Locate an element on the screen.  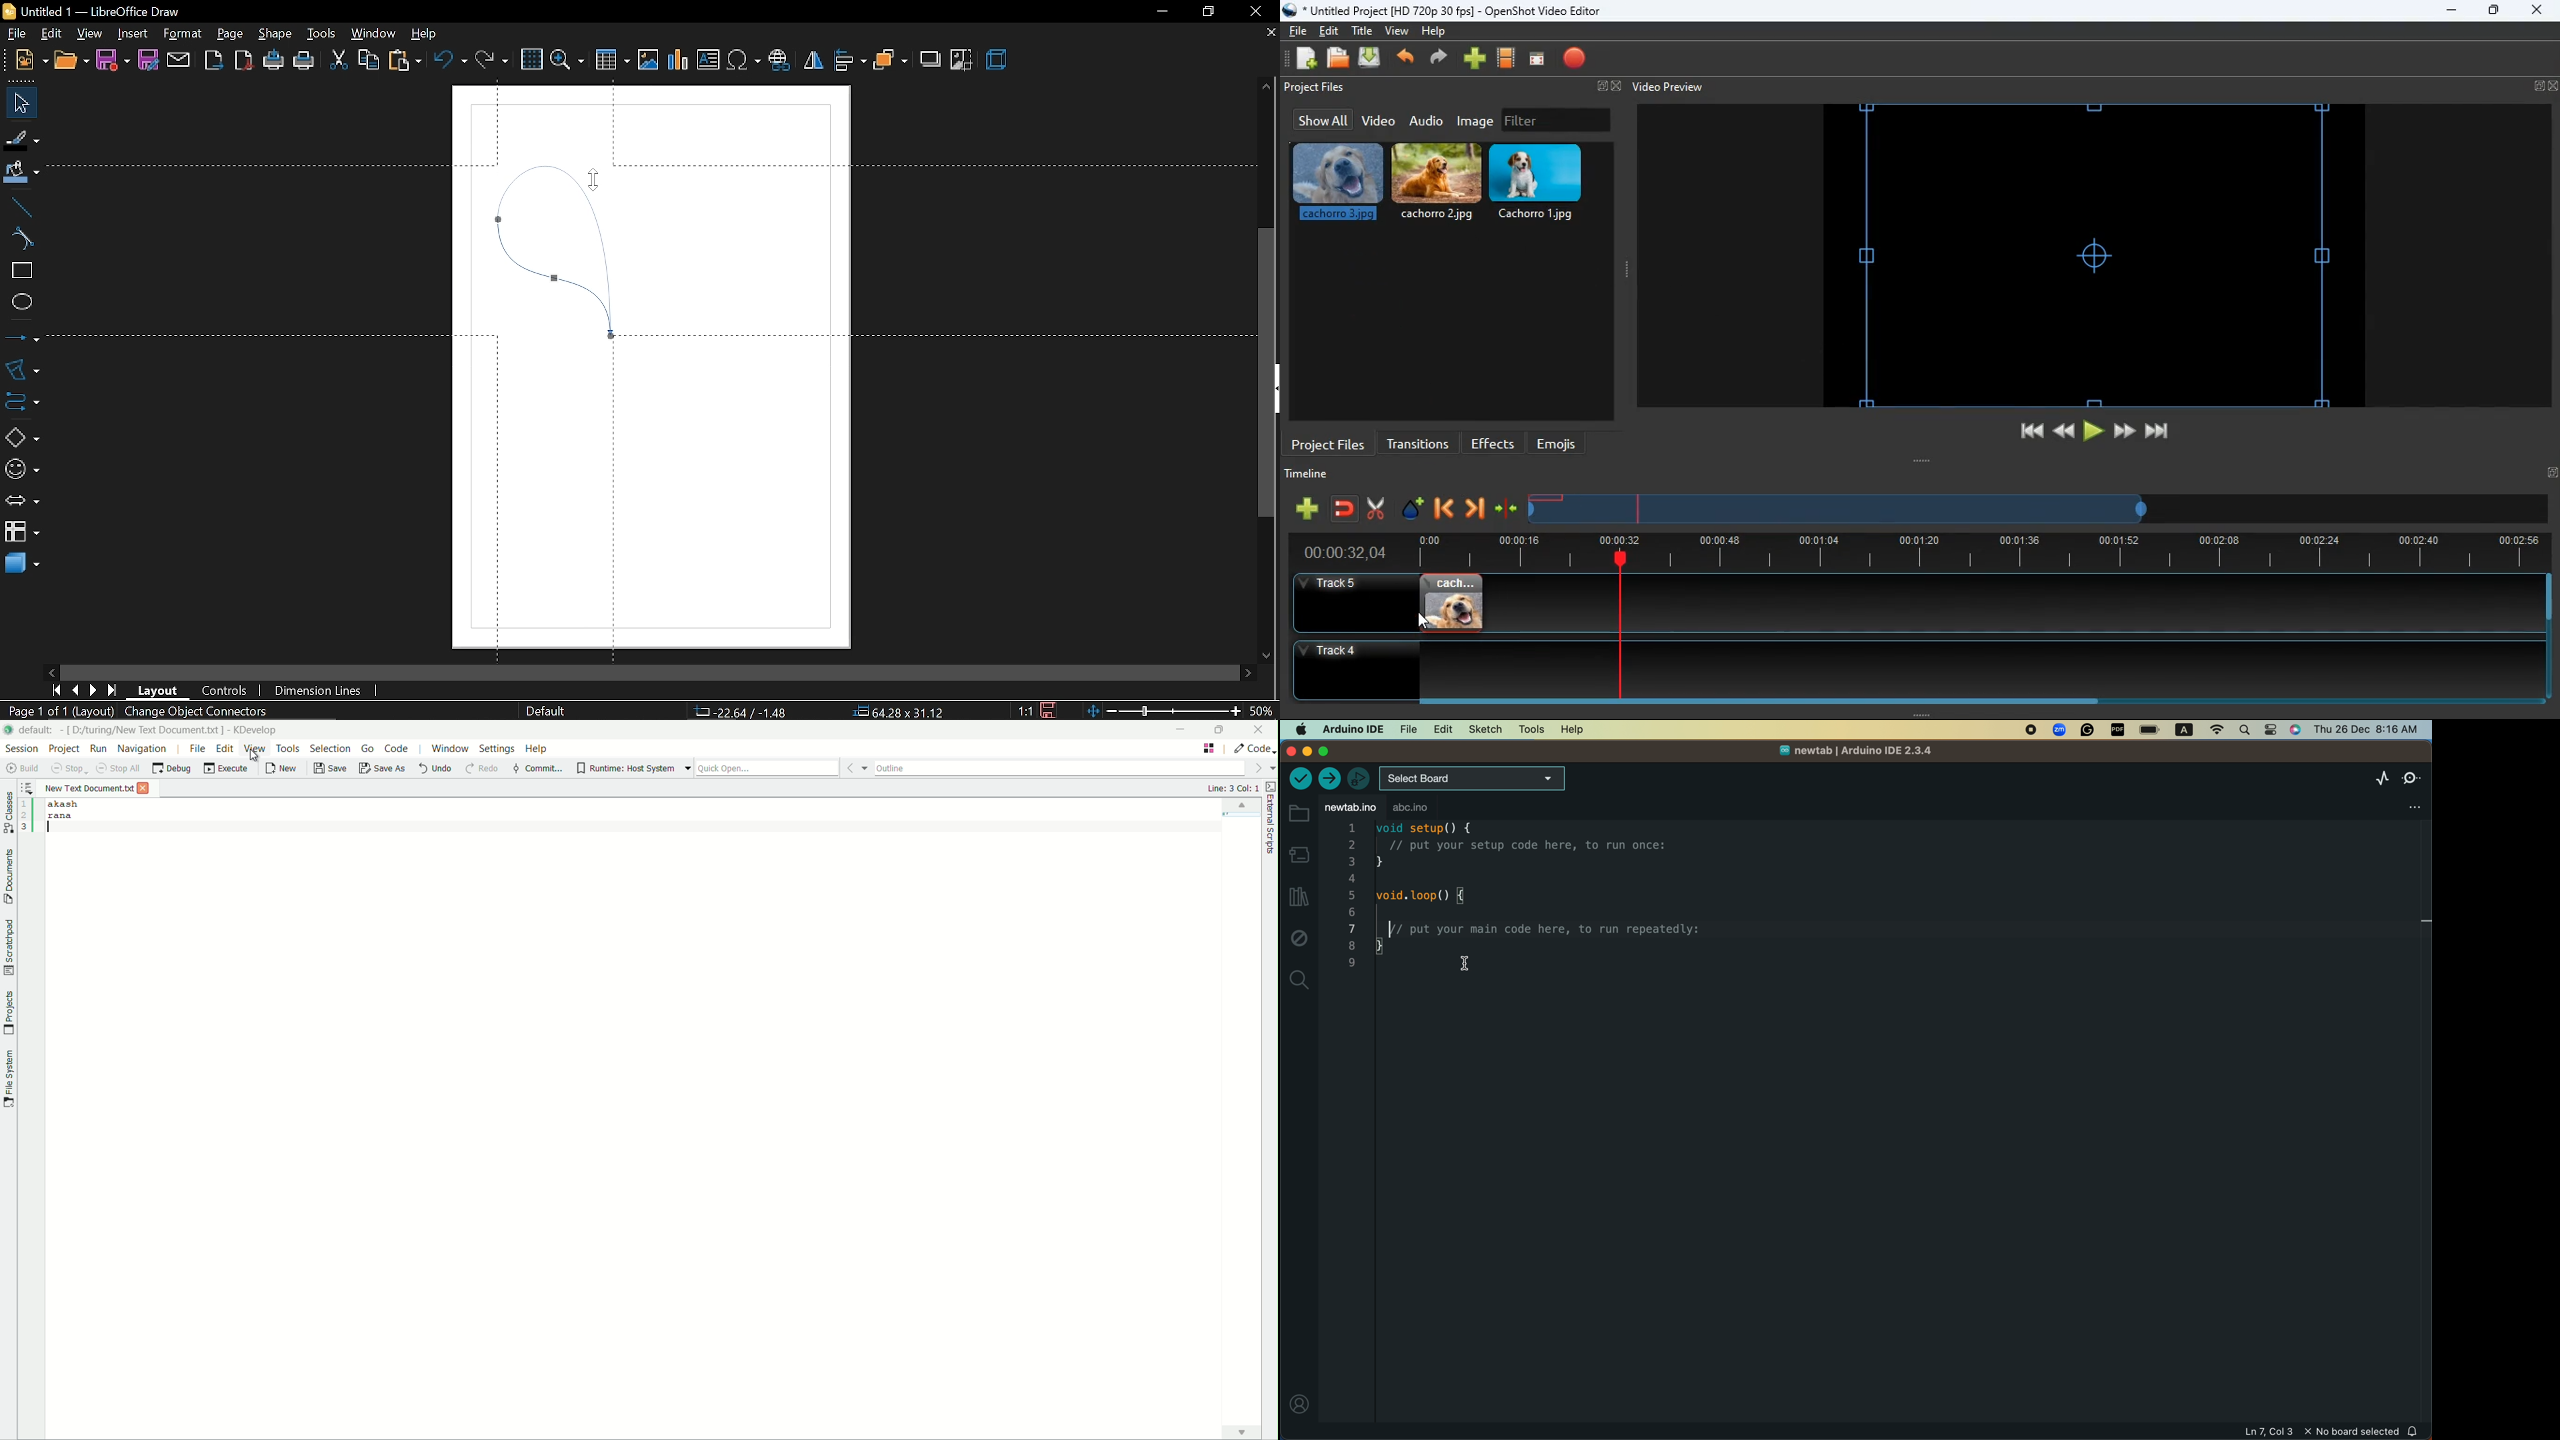
Default is located at coordinates (546, 712).